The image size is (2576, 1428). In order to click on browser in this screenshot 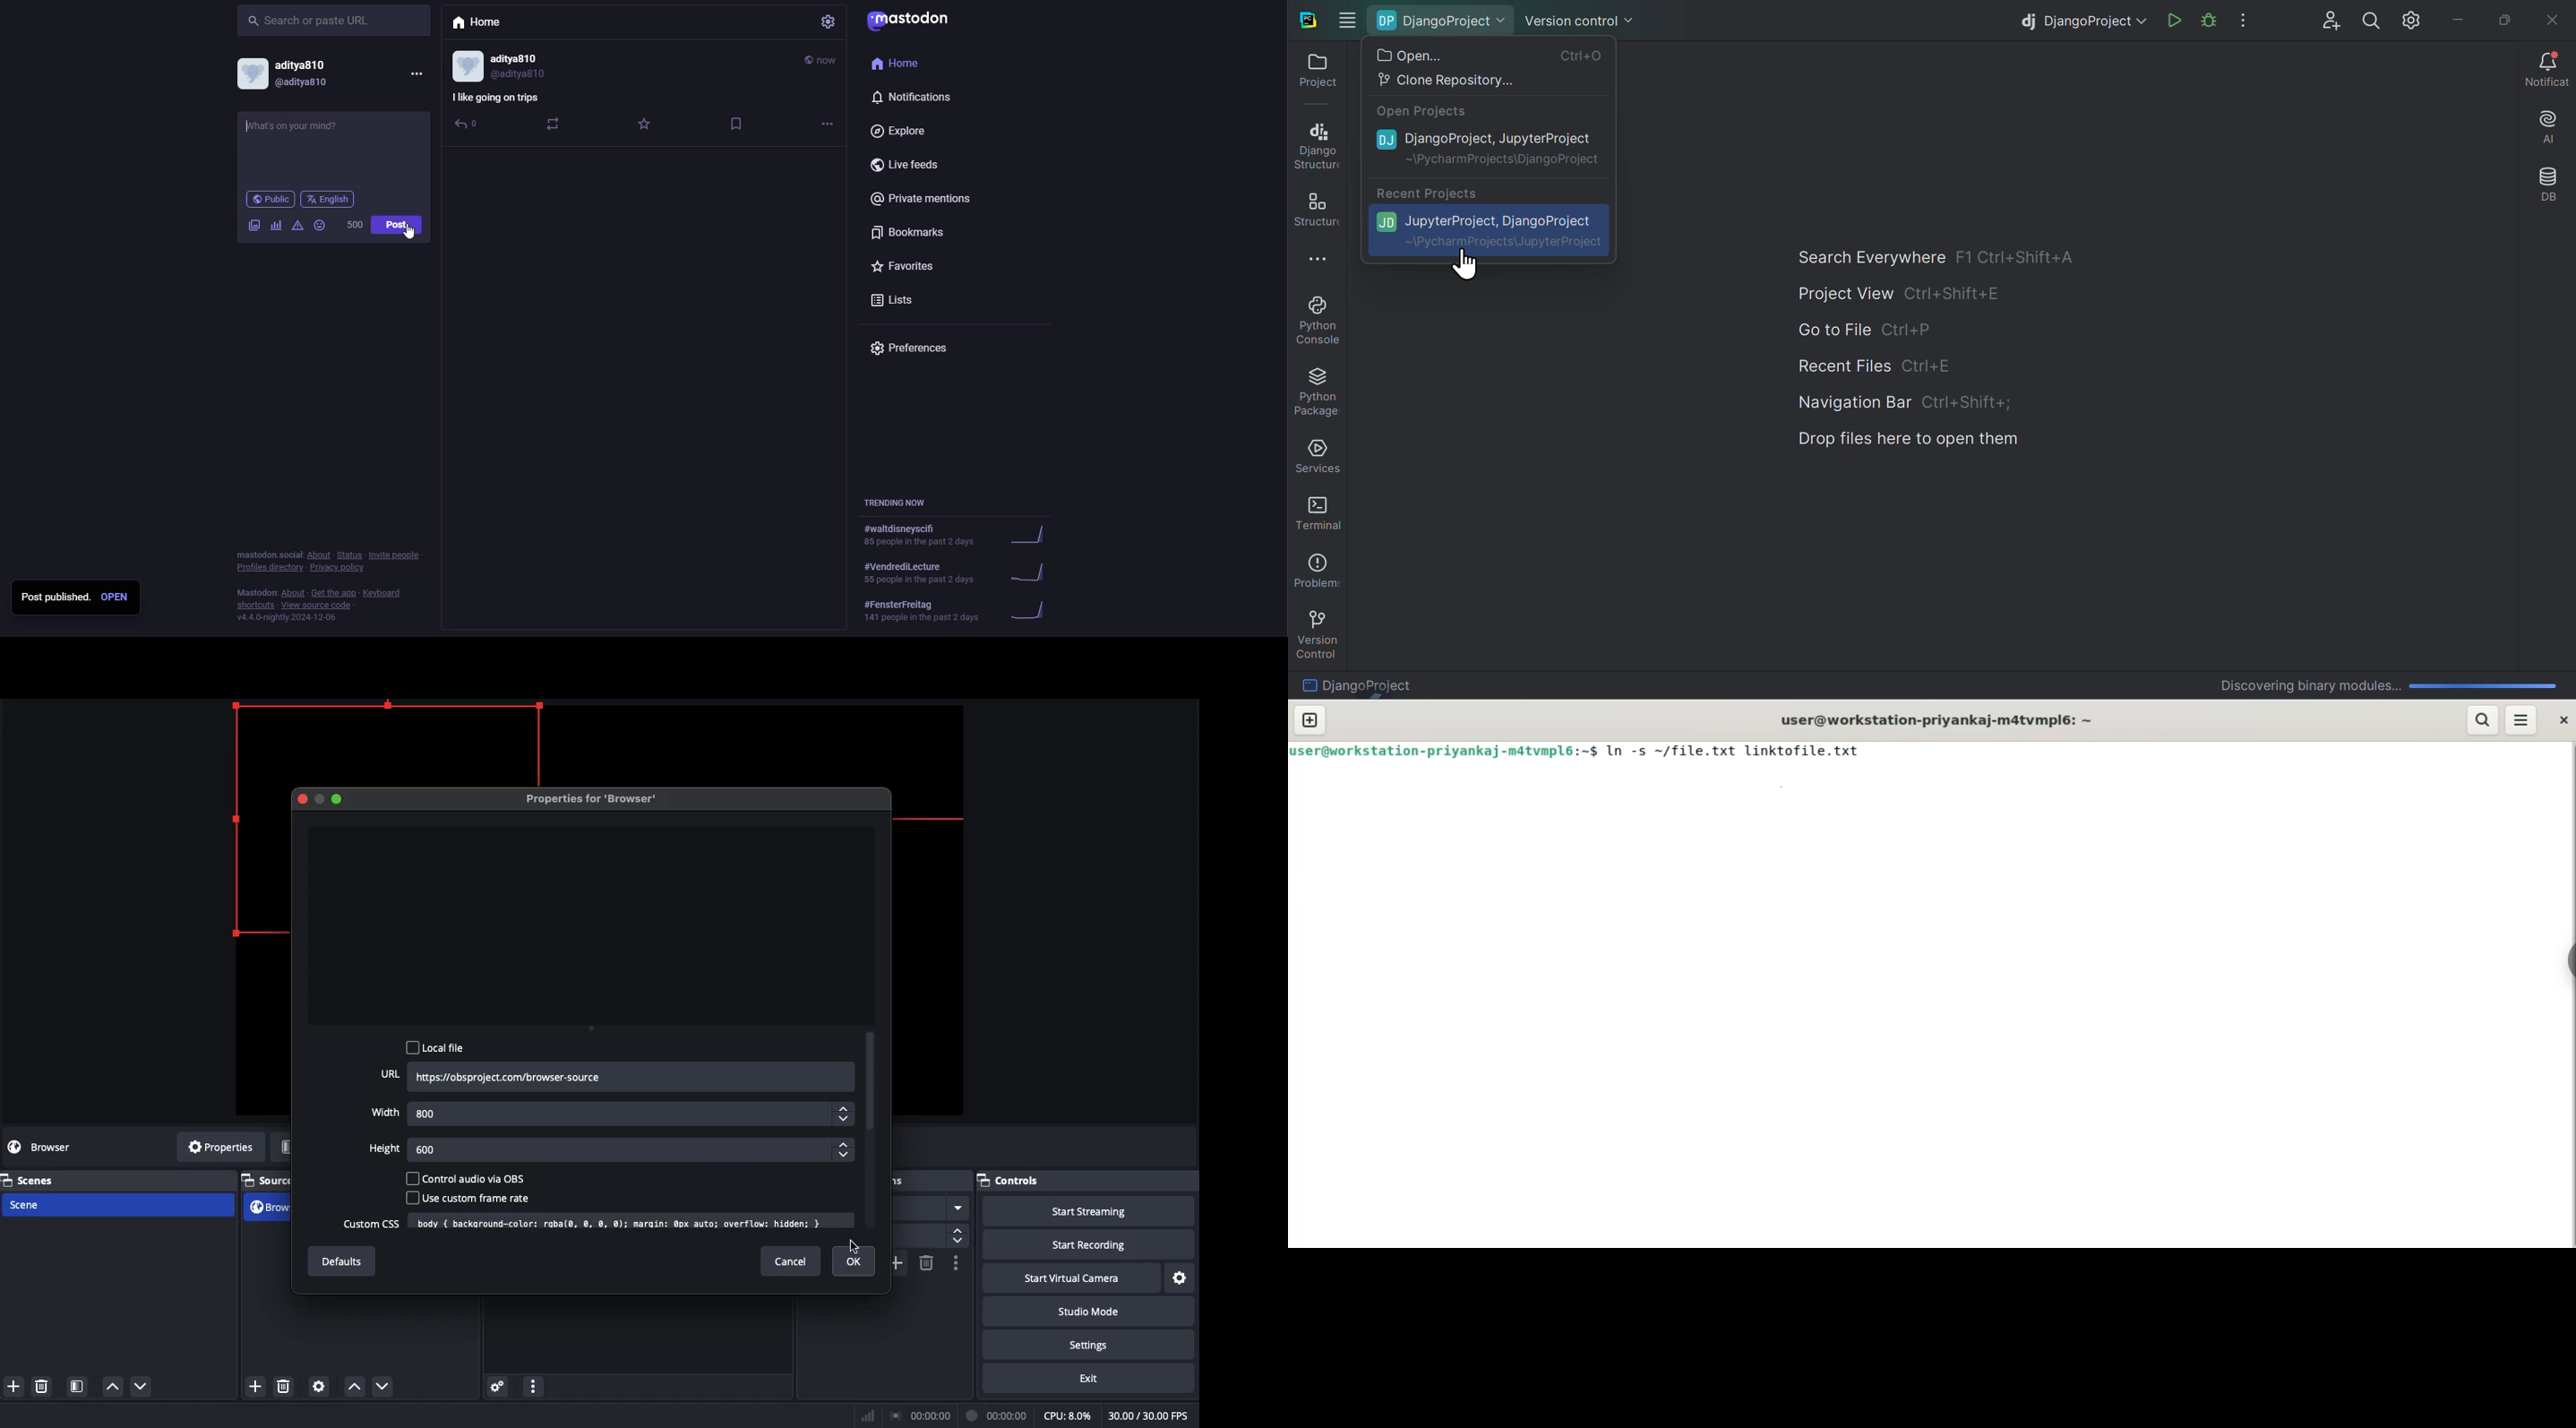, I will do `click(53, 1148)`.